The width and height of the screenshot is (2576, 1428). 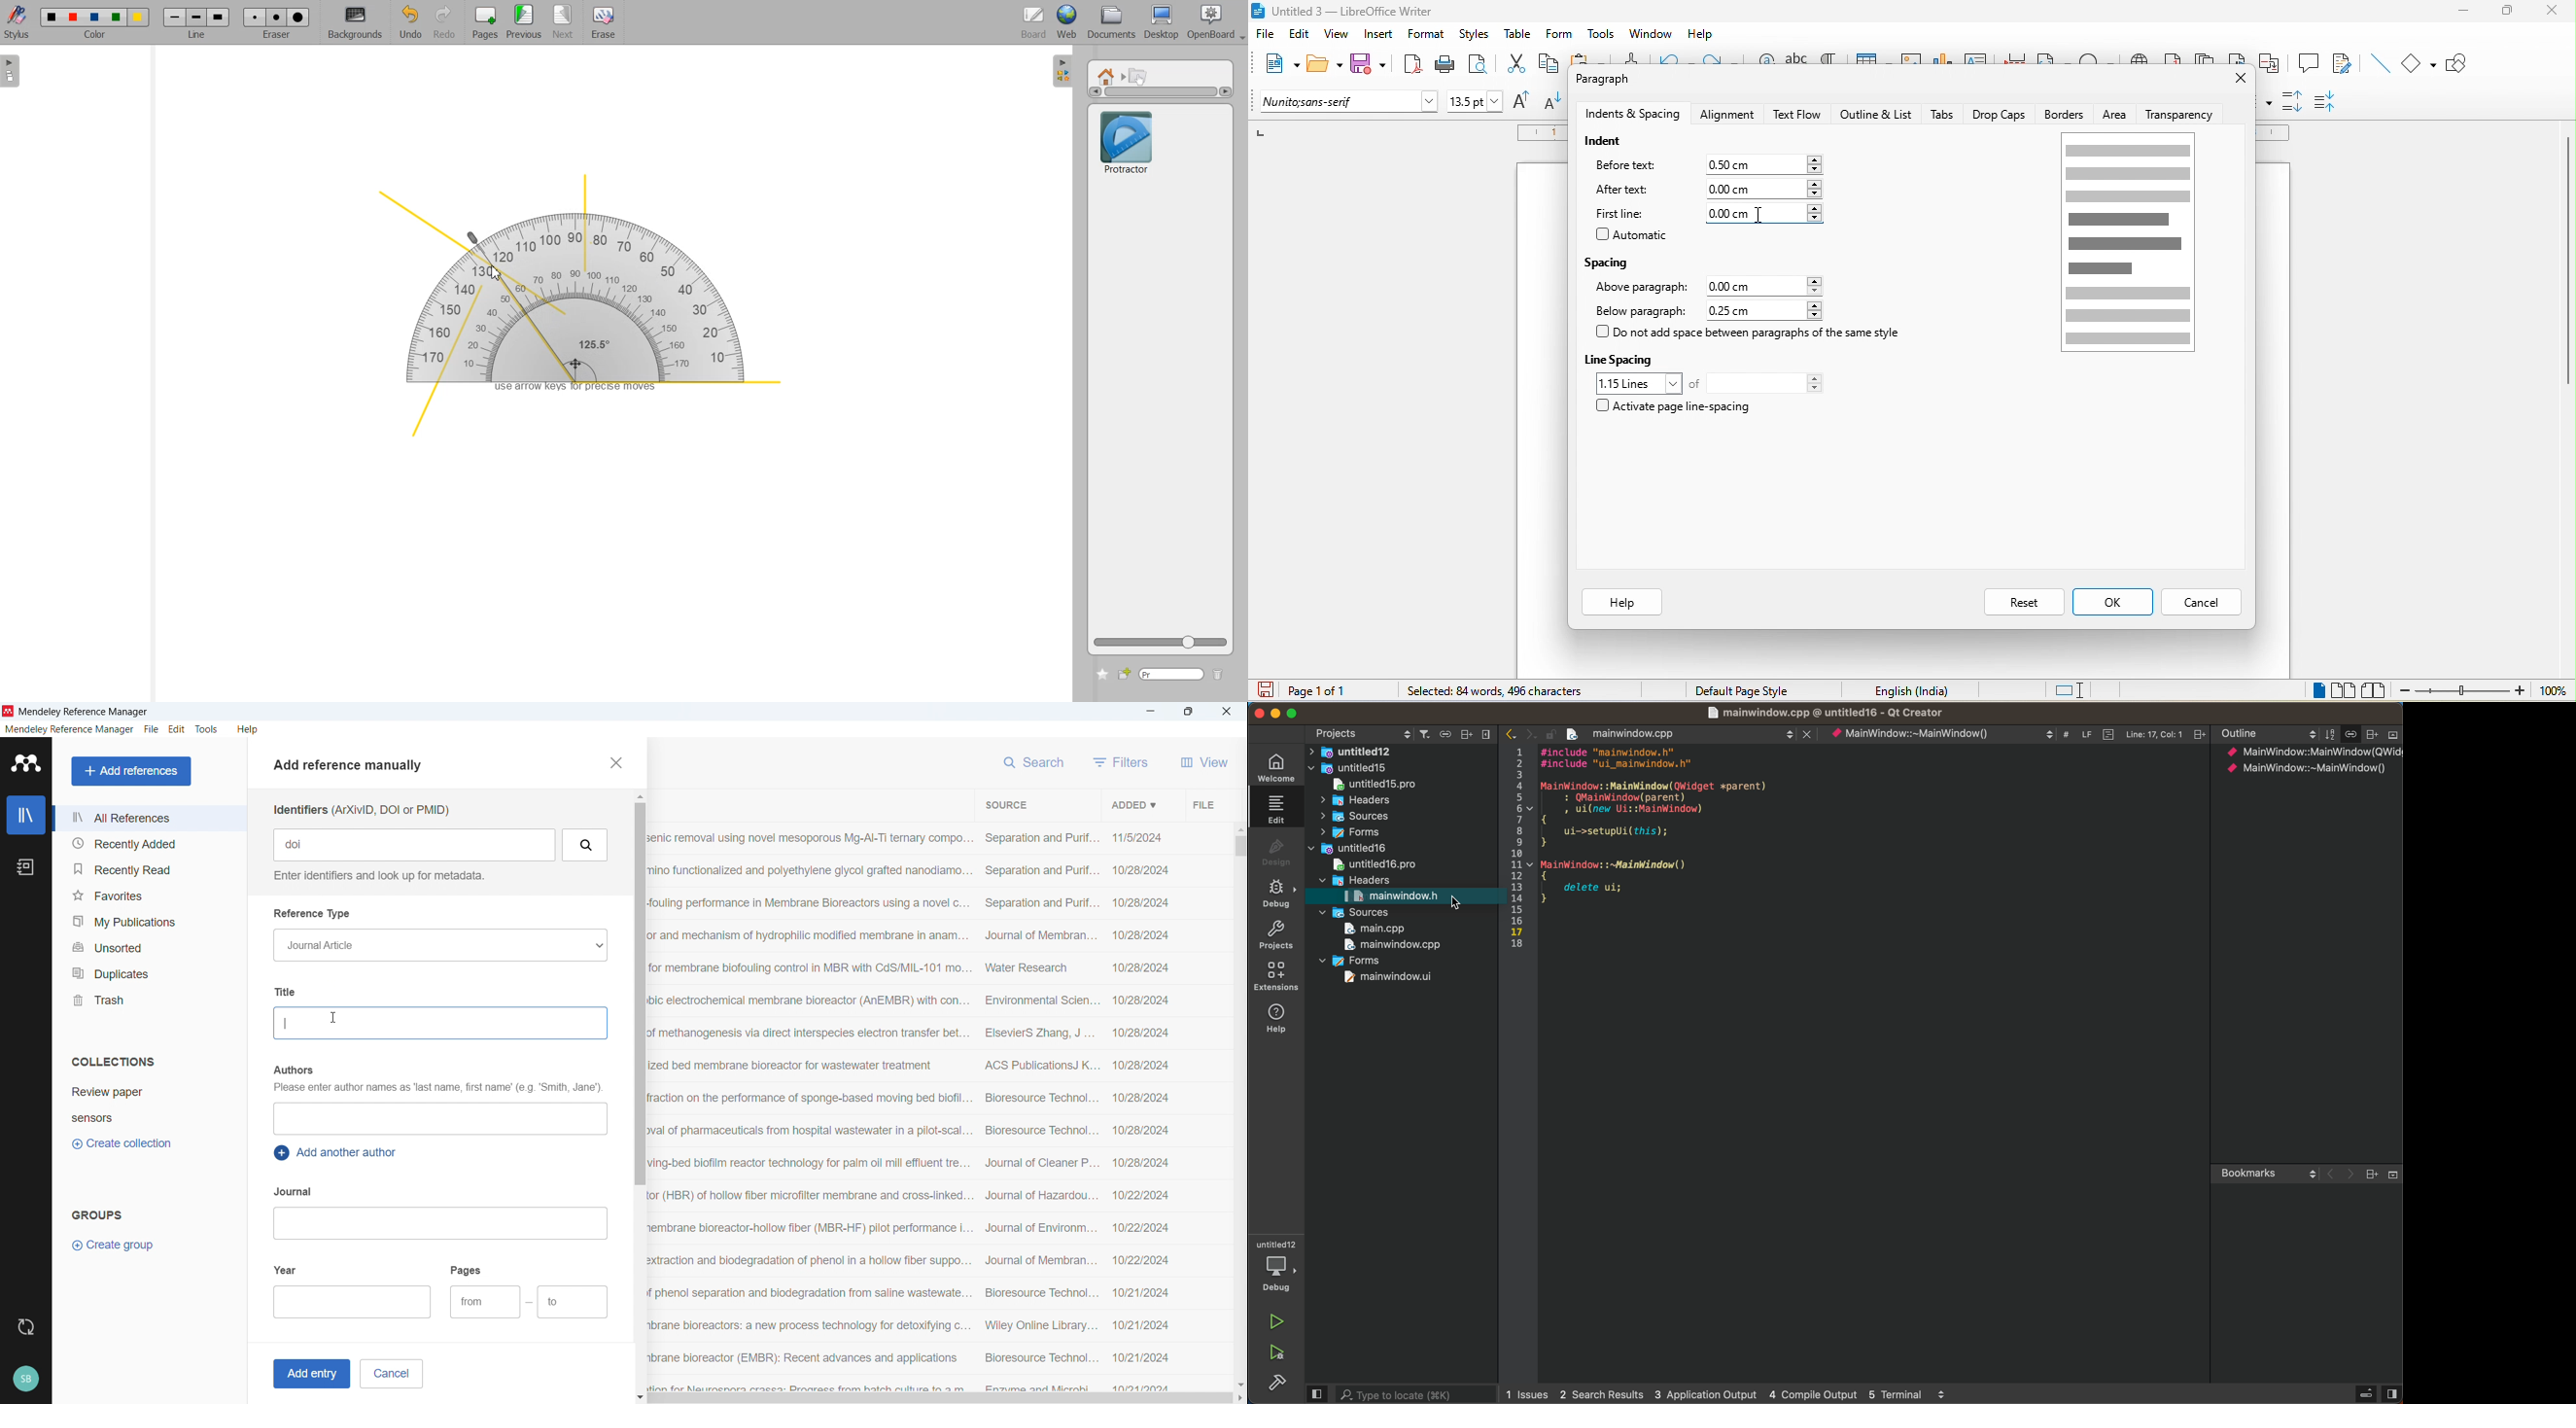 What do you see at coordinates (1602, 233) in the screenshot?
I see `checkbox` at bounding box center [1602, 233].